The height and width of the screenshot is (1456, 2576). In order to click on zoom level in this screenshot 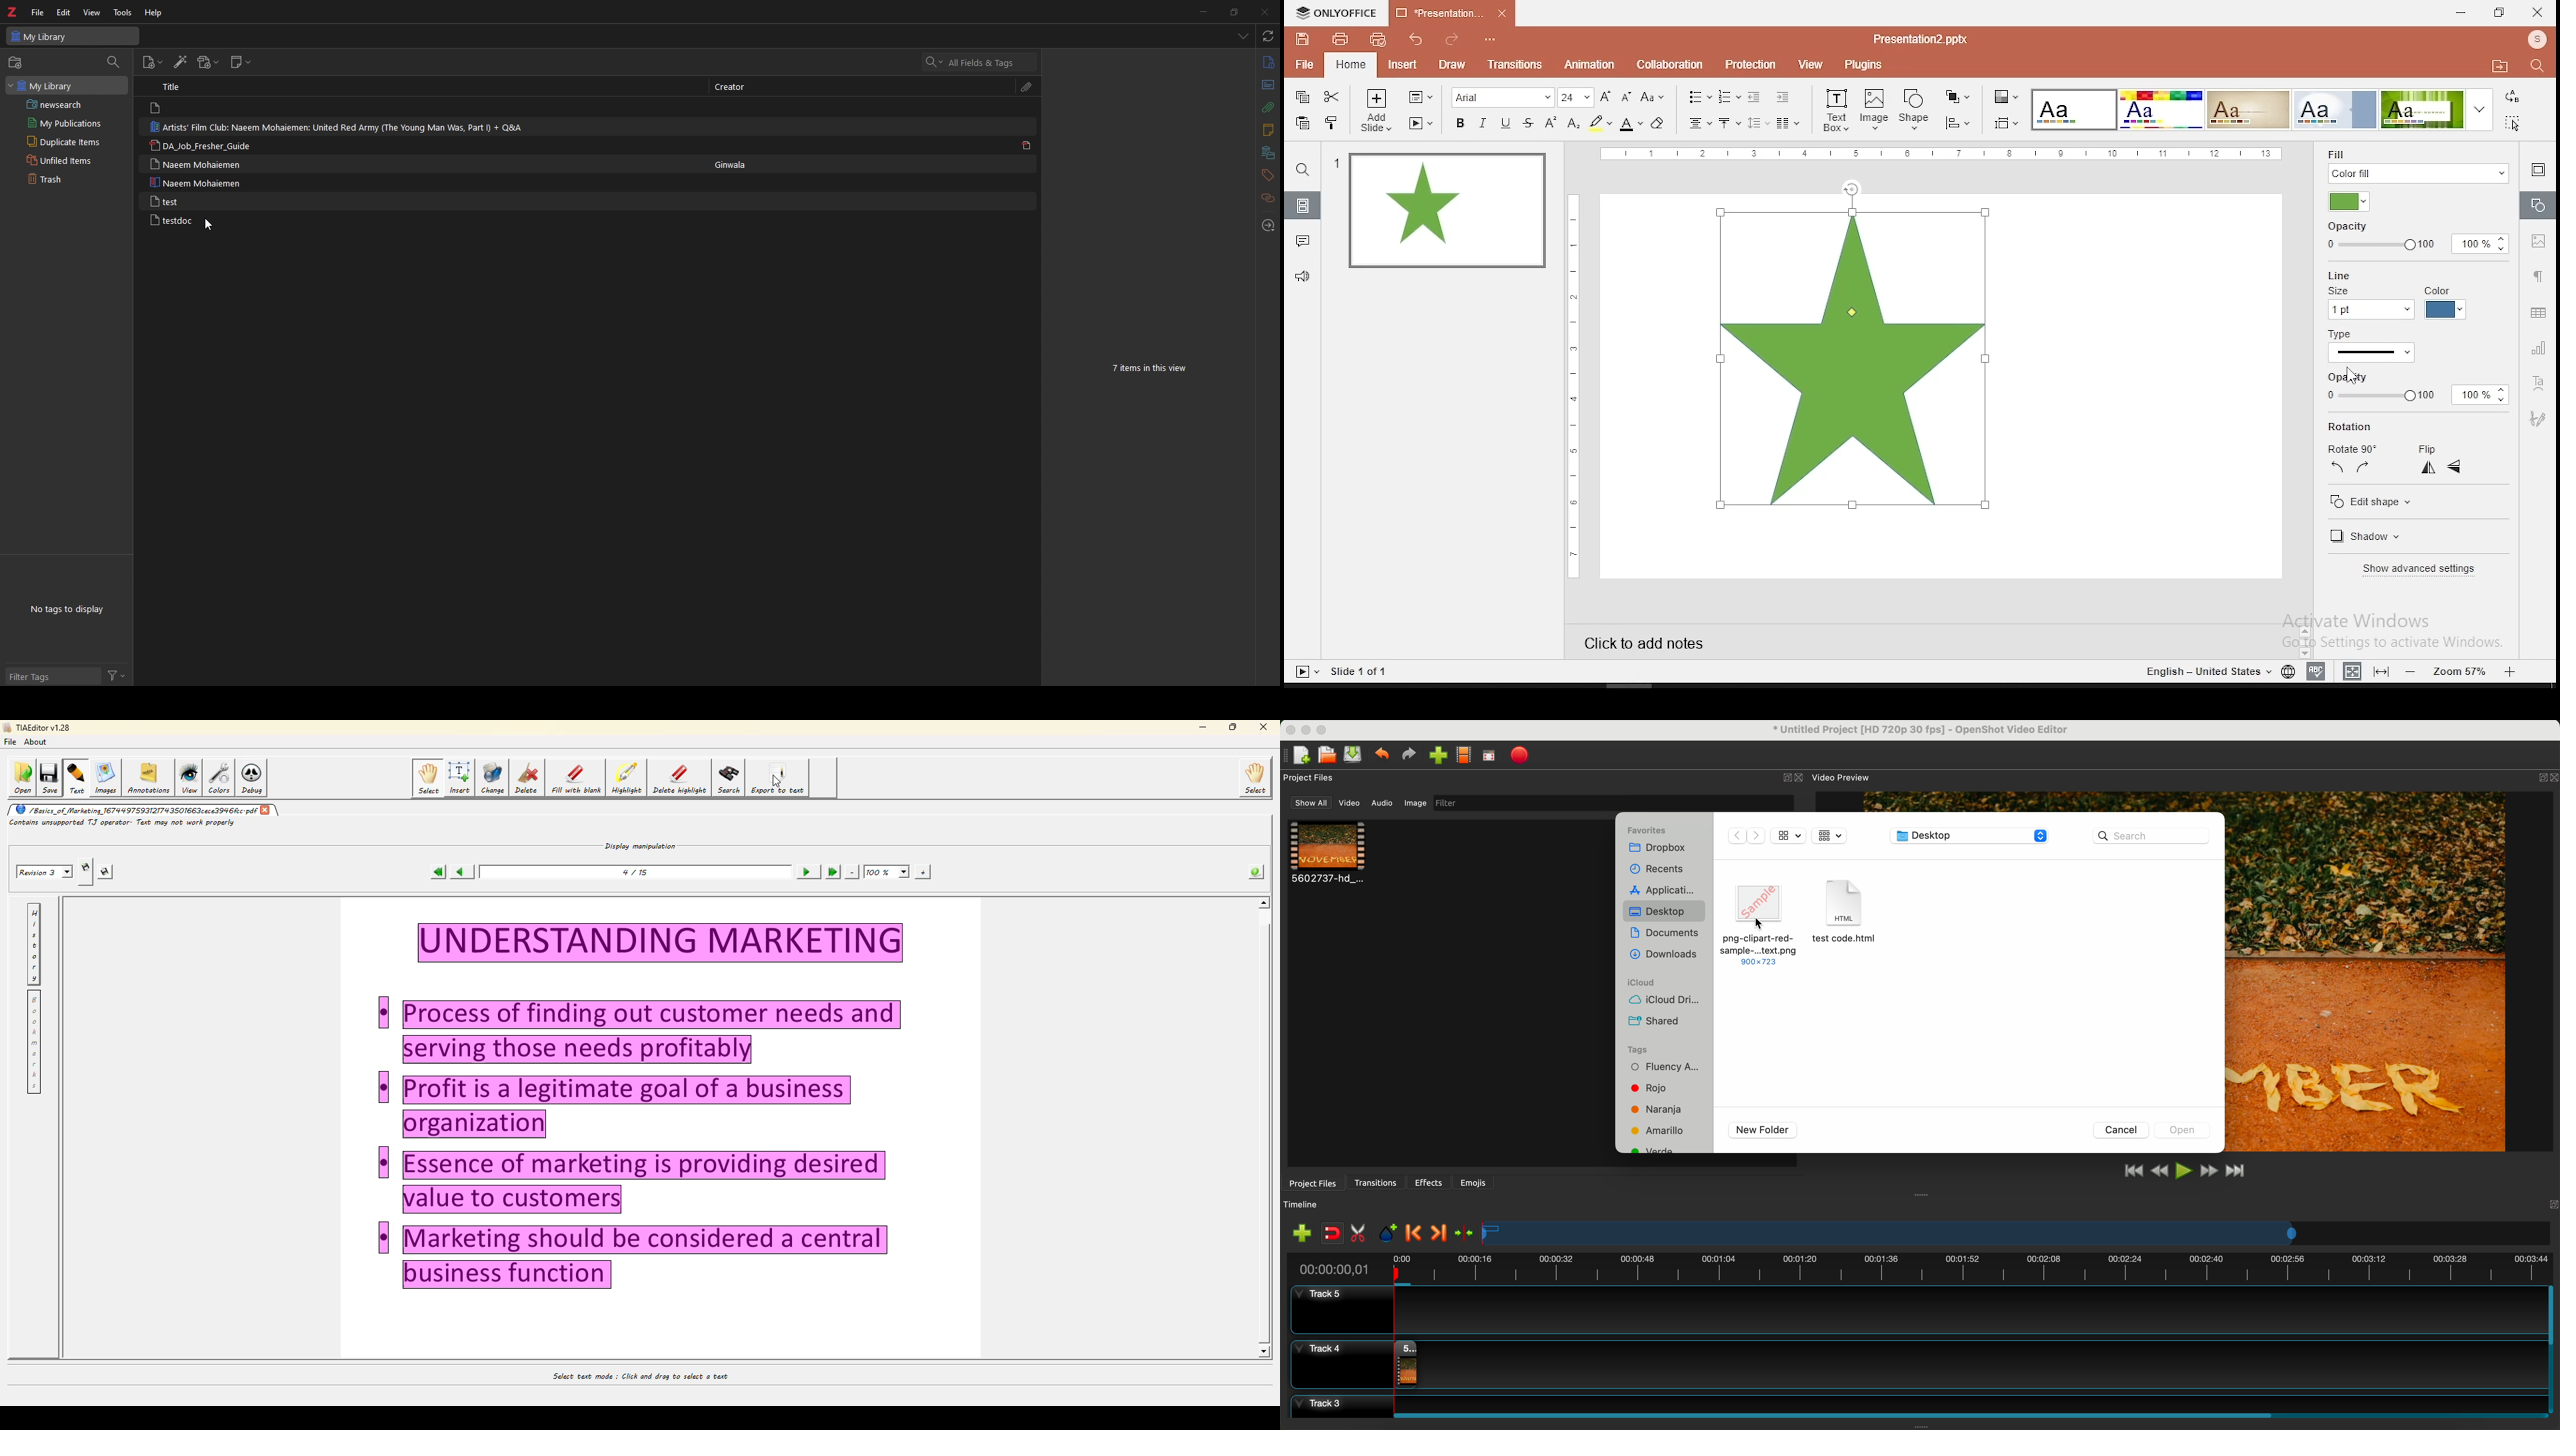, I will do `click(2462, 670)`.